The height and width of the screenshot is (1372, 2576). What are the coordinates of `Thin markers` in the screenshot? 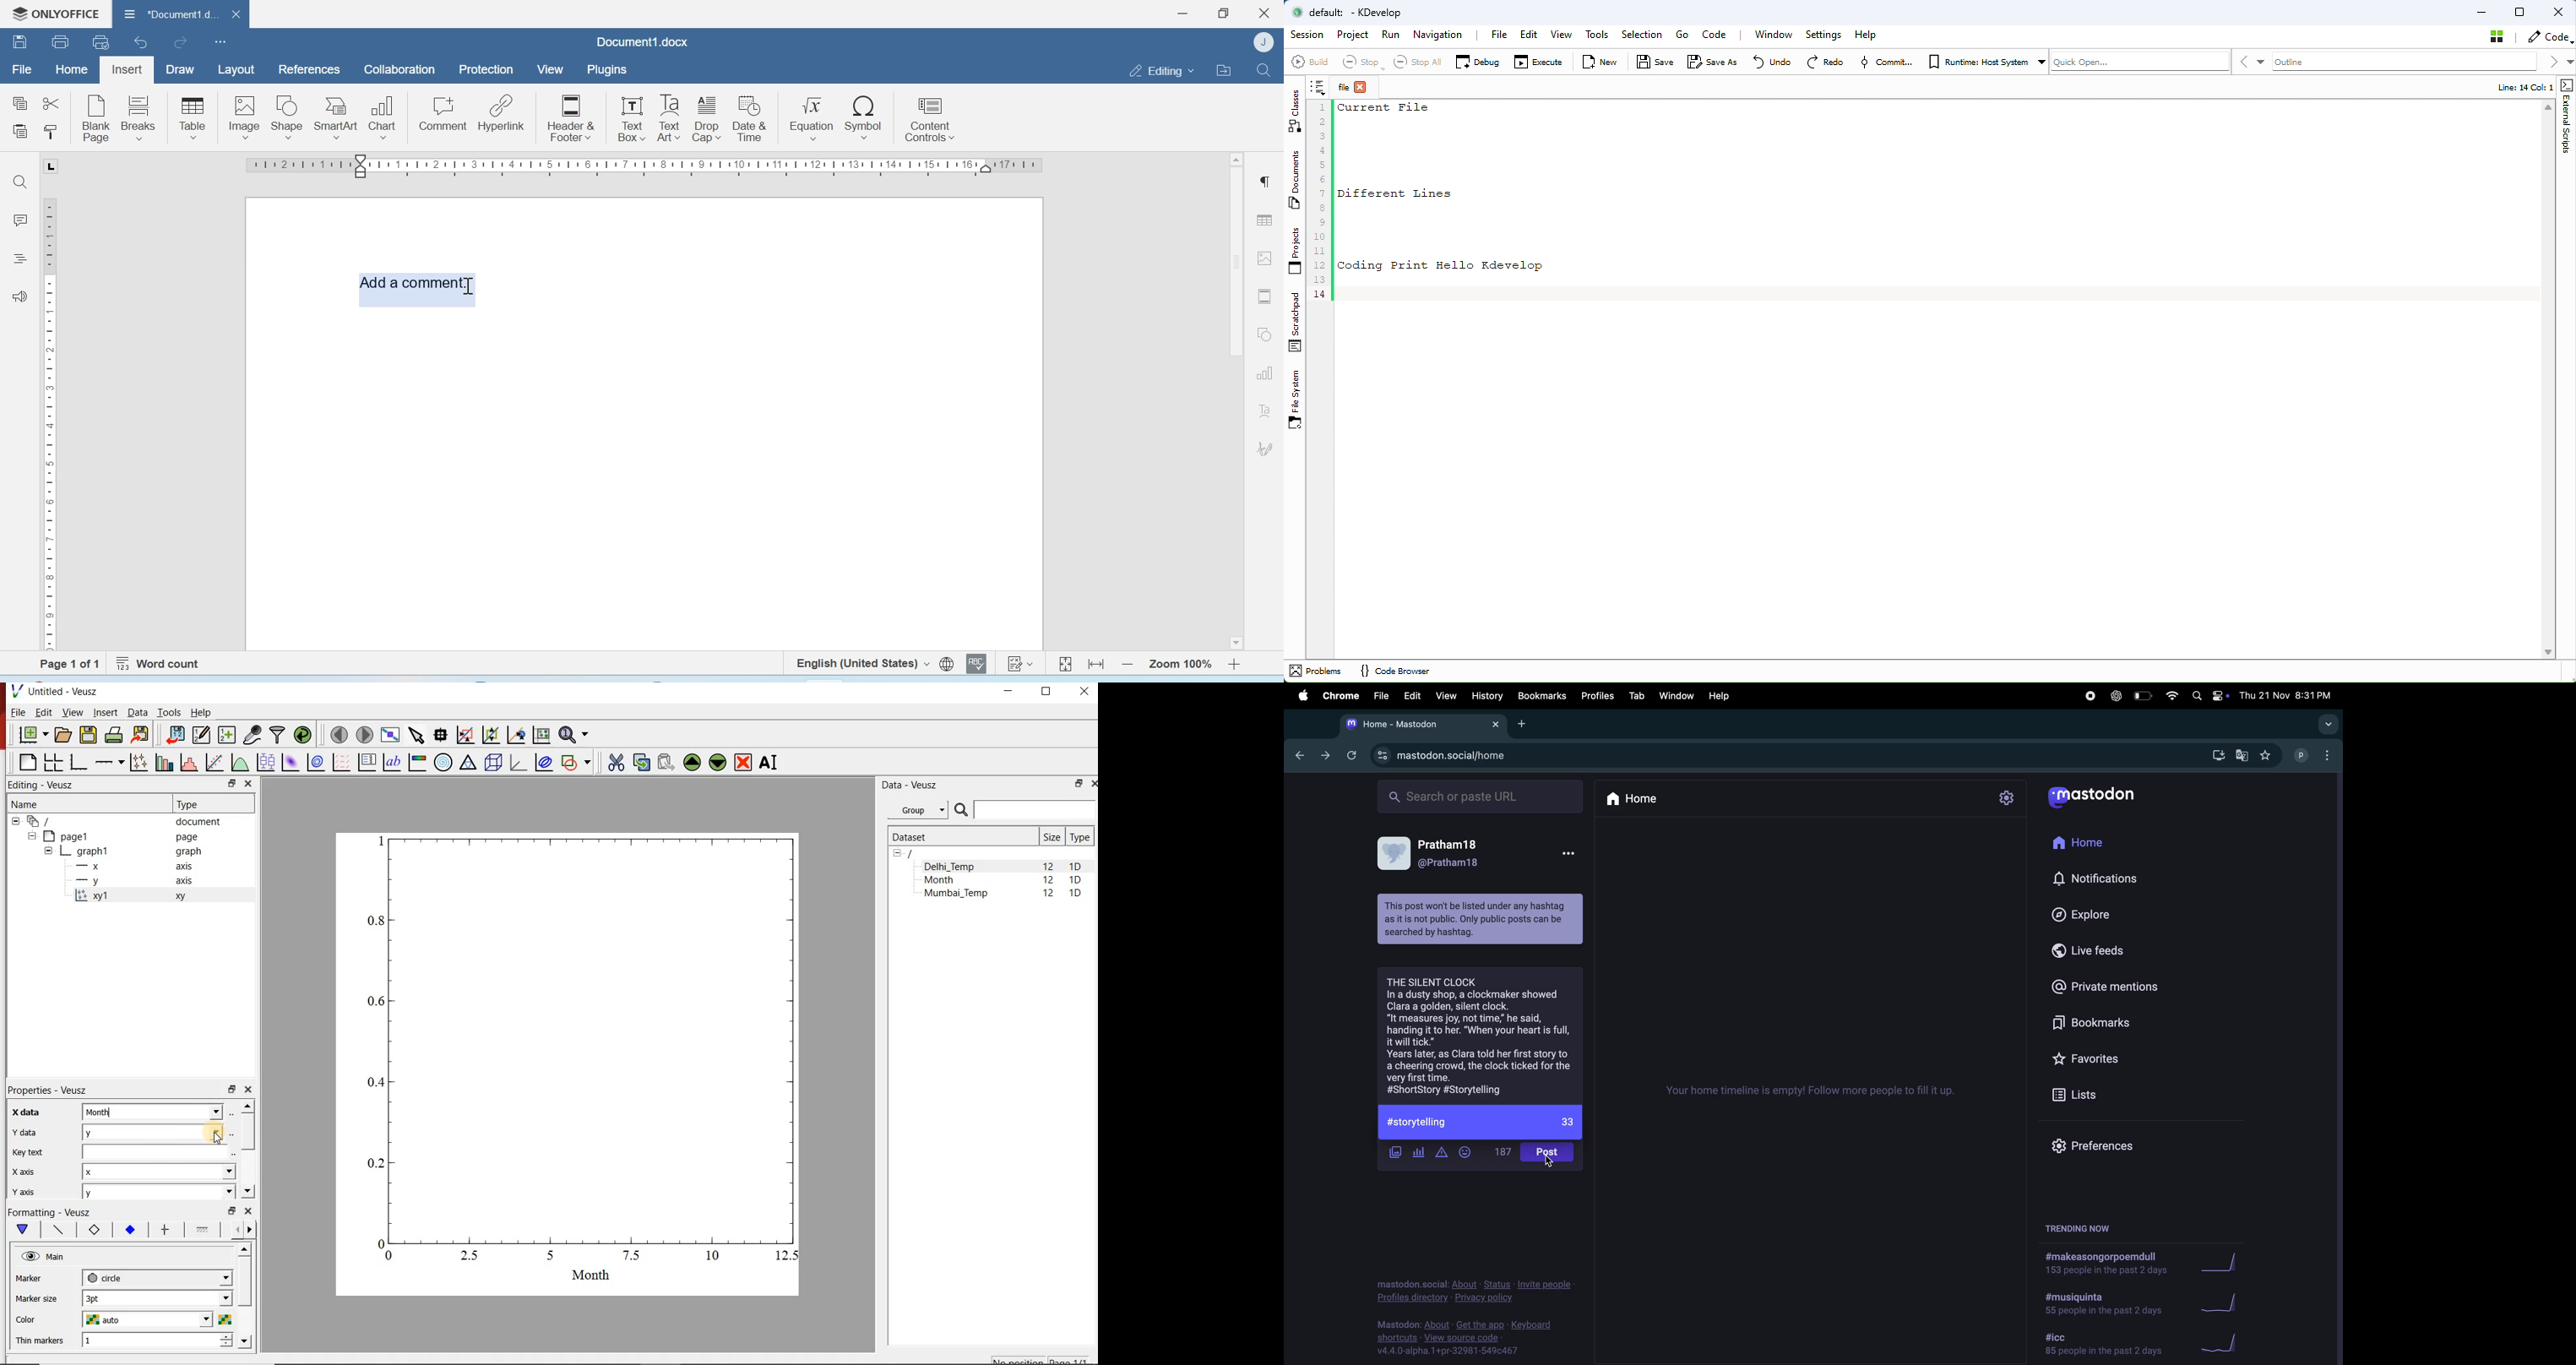 It's located at (39, 1341).